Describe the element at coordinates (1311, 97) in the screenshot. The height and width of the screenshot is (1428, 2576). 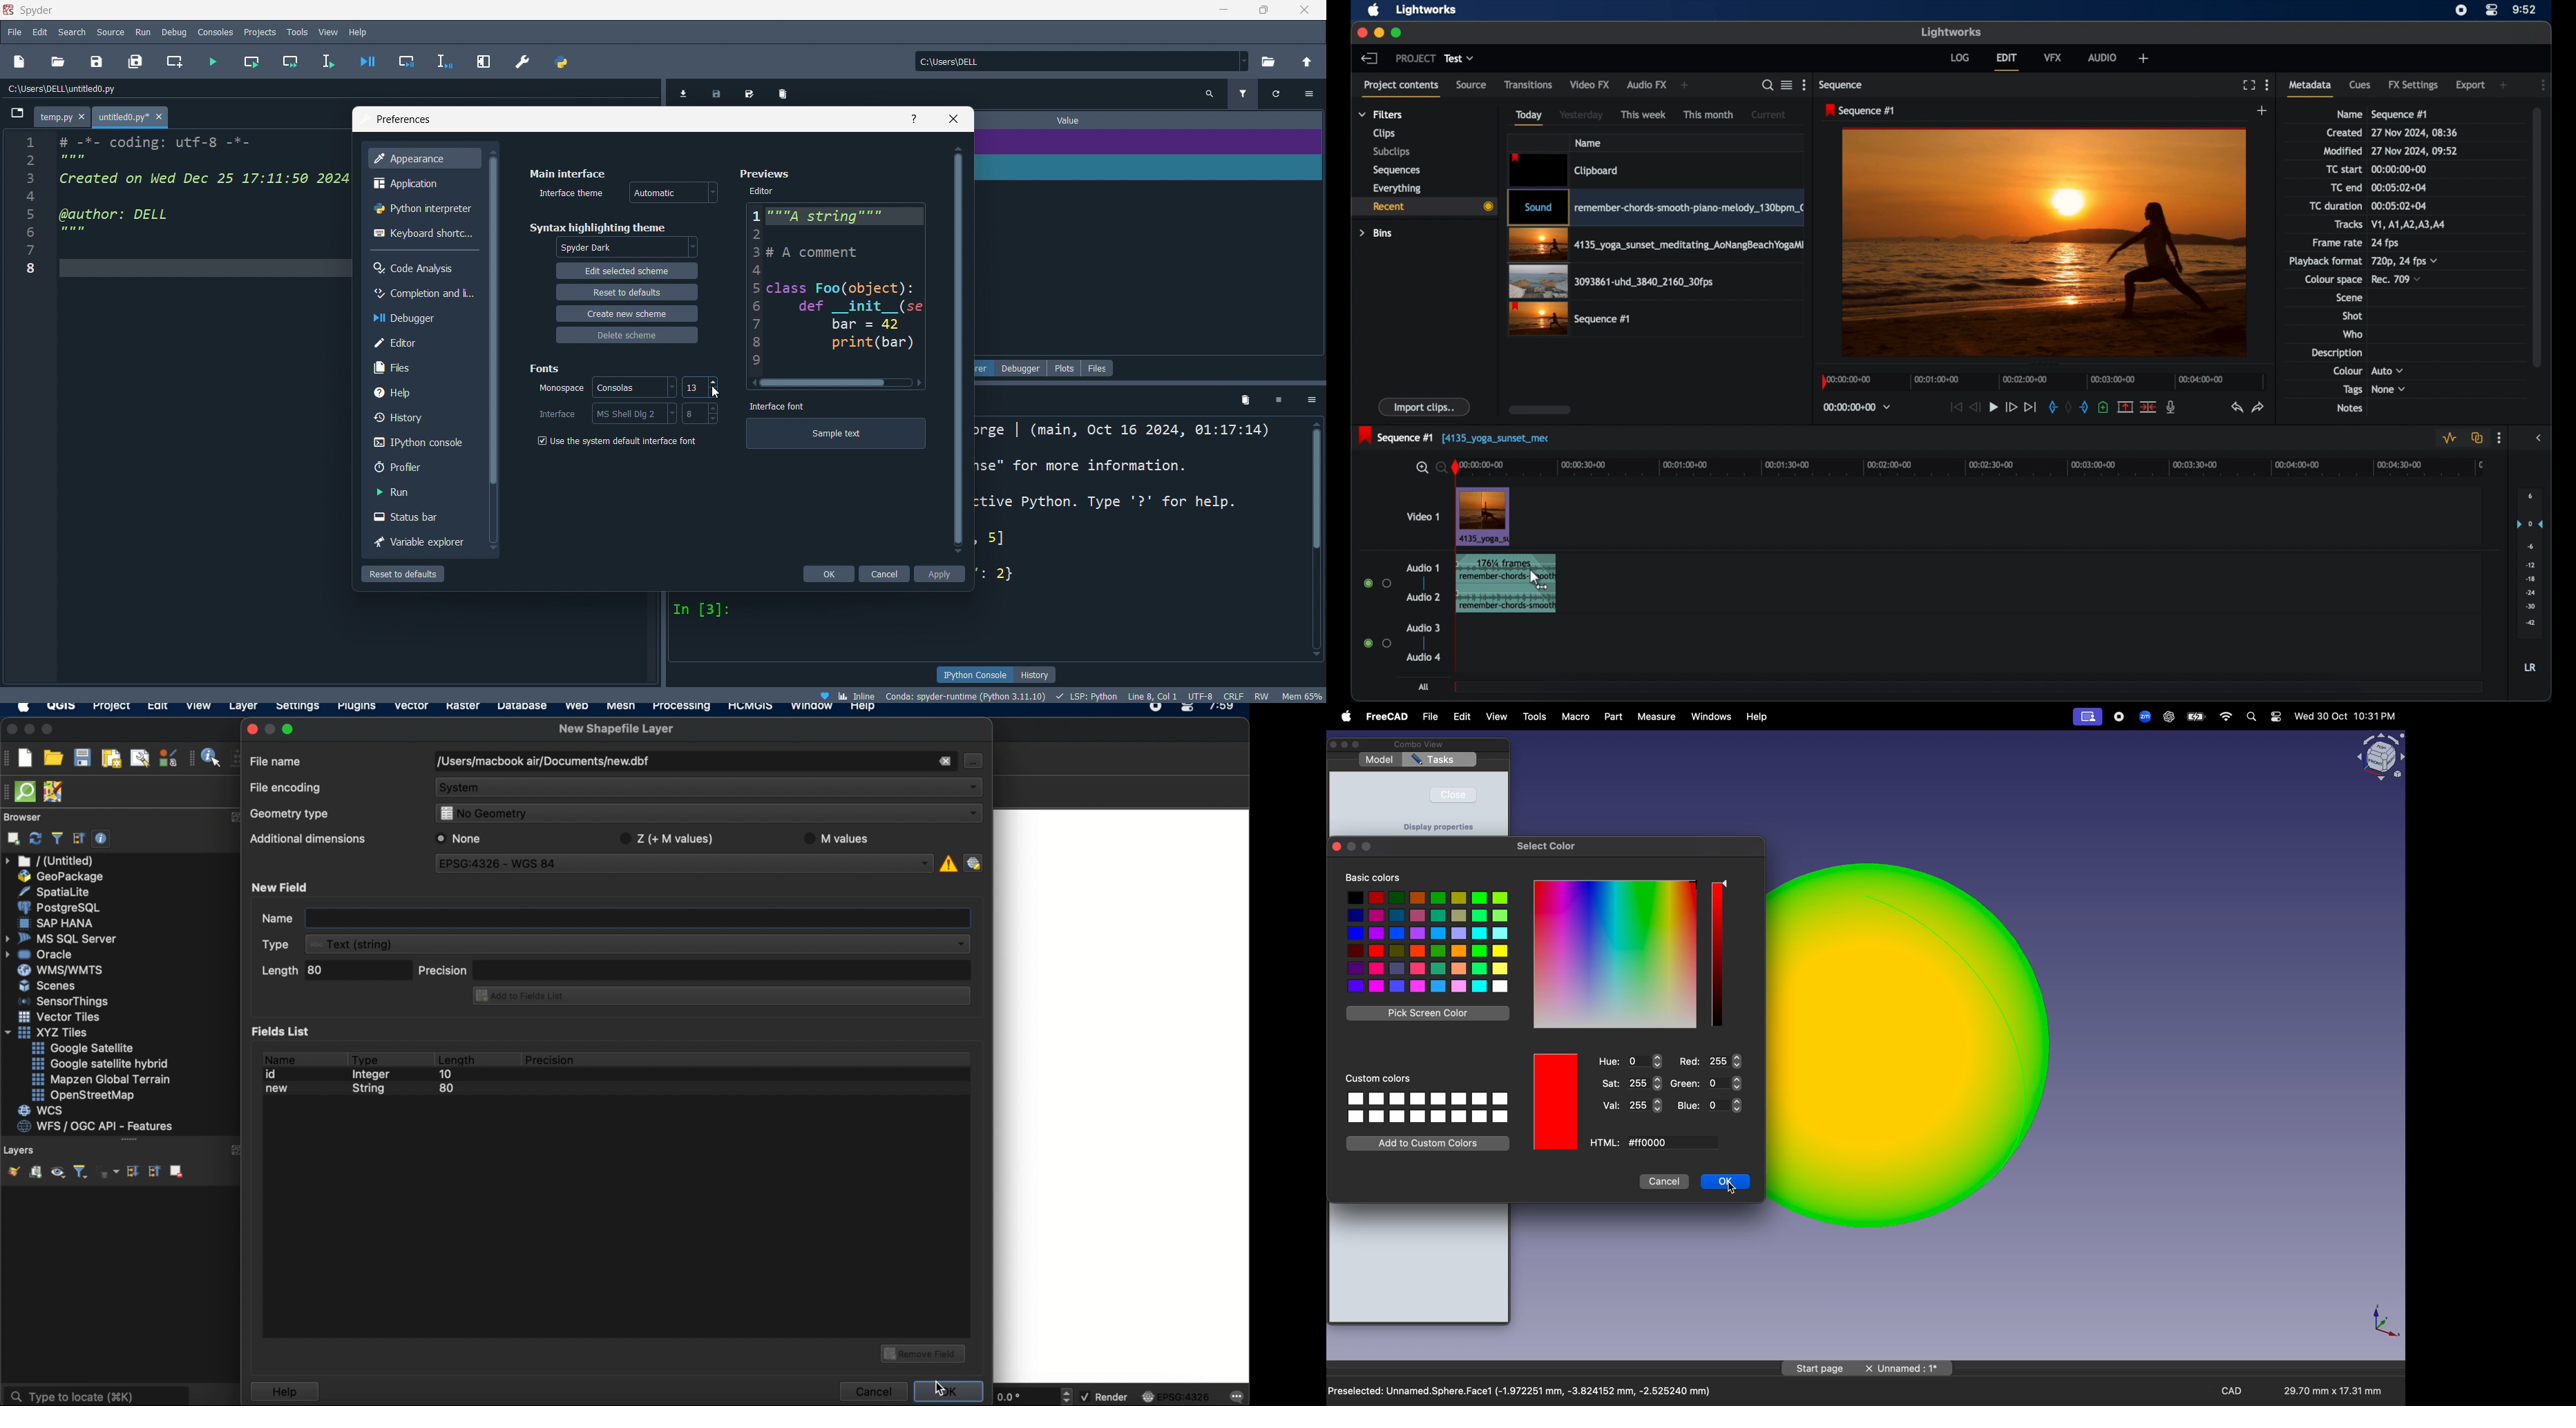
I see `options` at that location.